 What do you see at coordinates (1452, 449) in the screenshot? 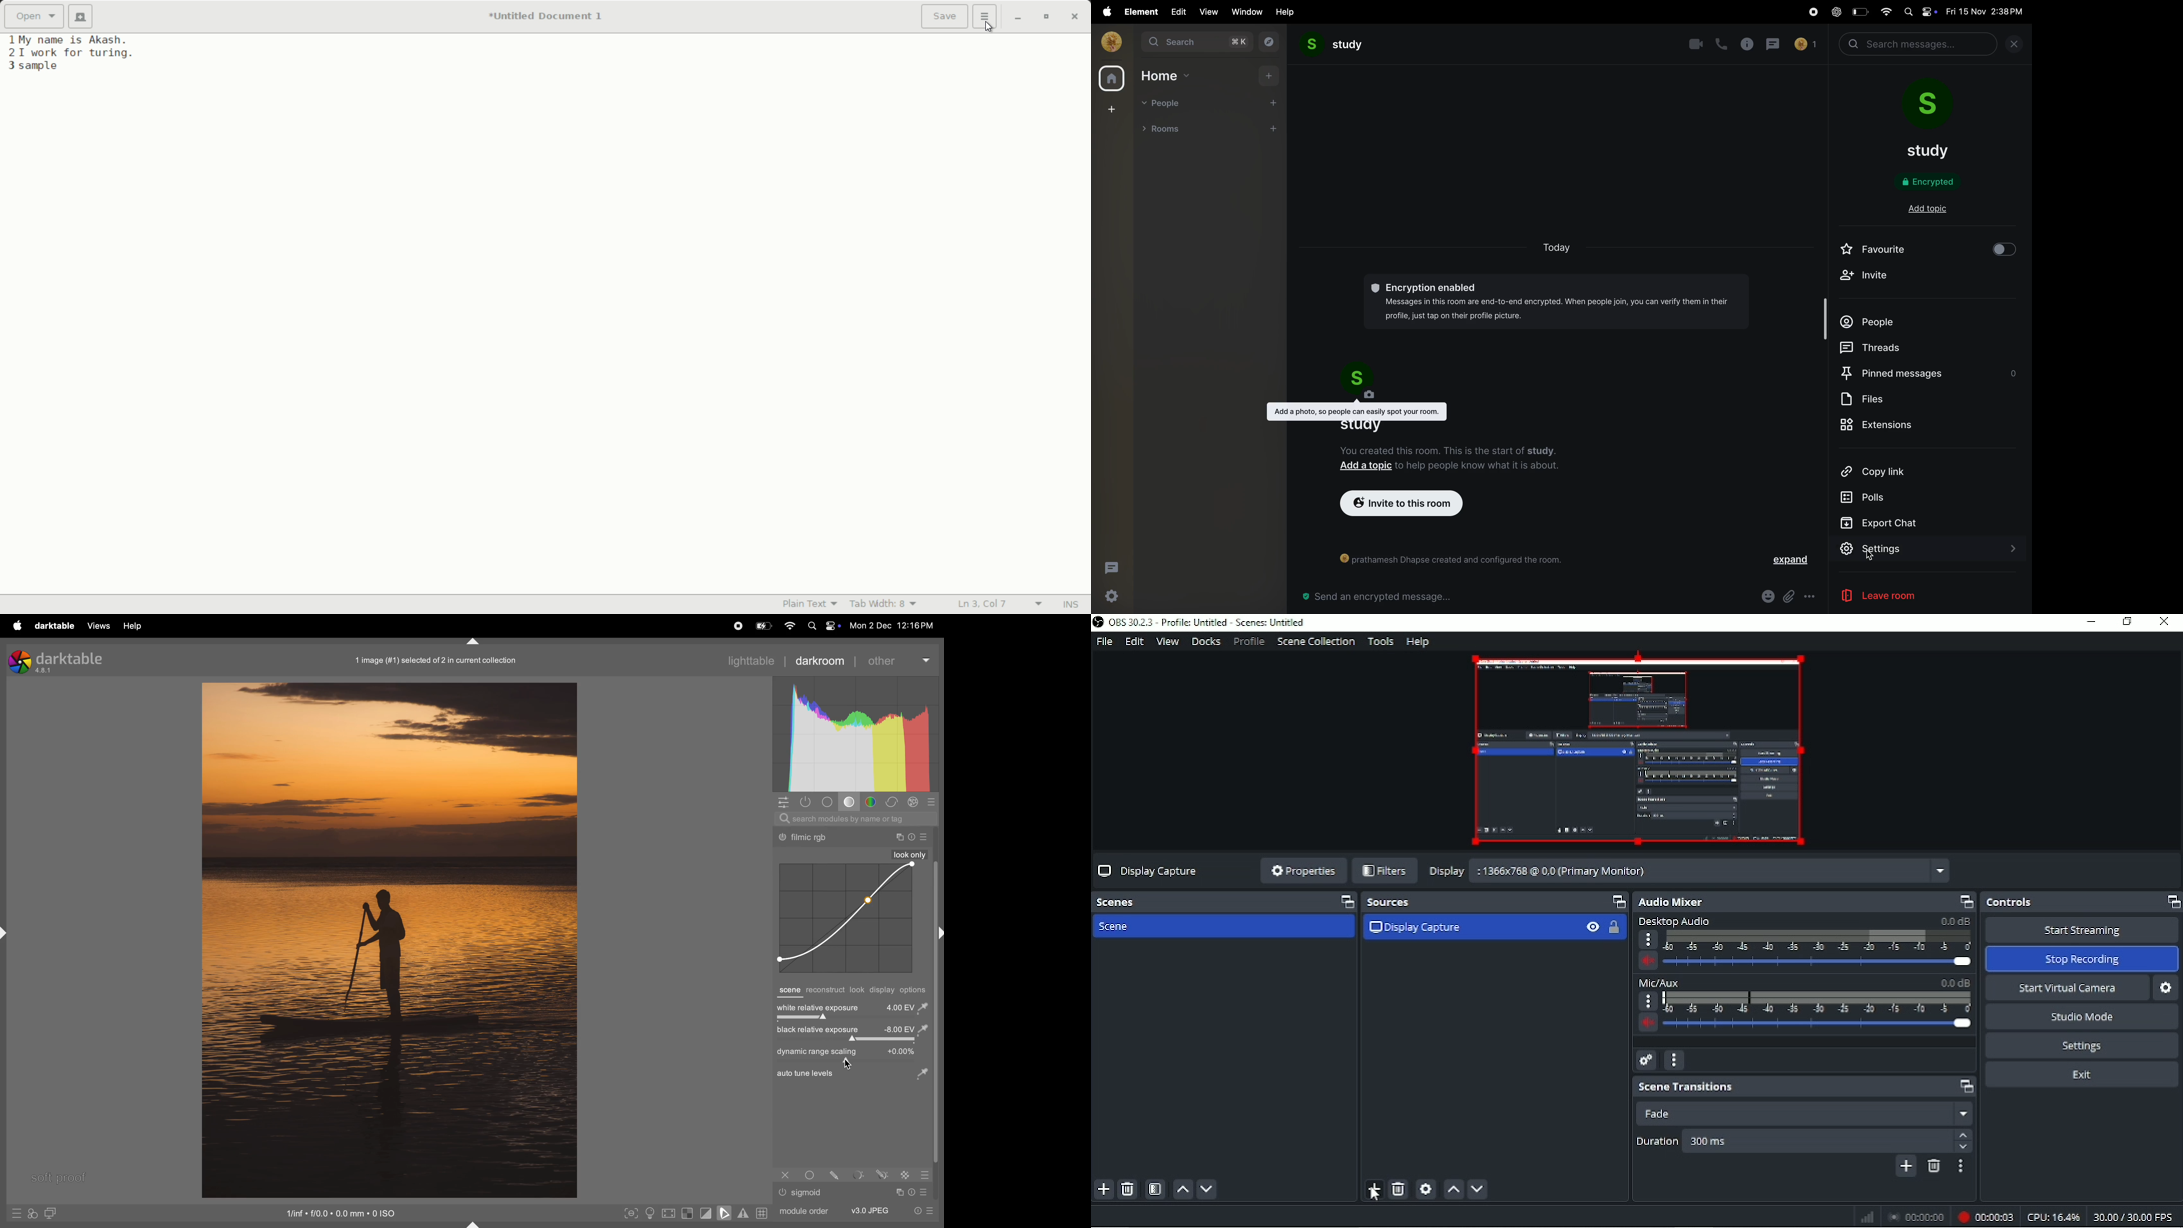
I see `You created this room. This is the start of study.` at bounding box center [1452, 449].